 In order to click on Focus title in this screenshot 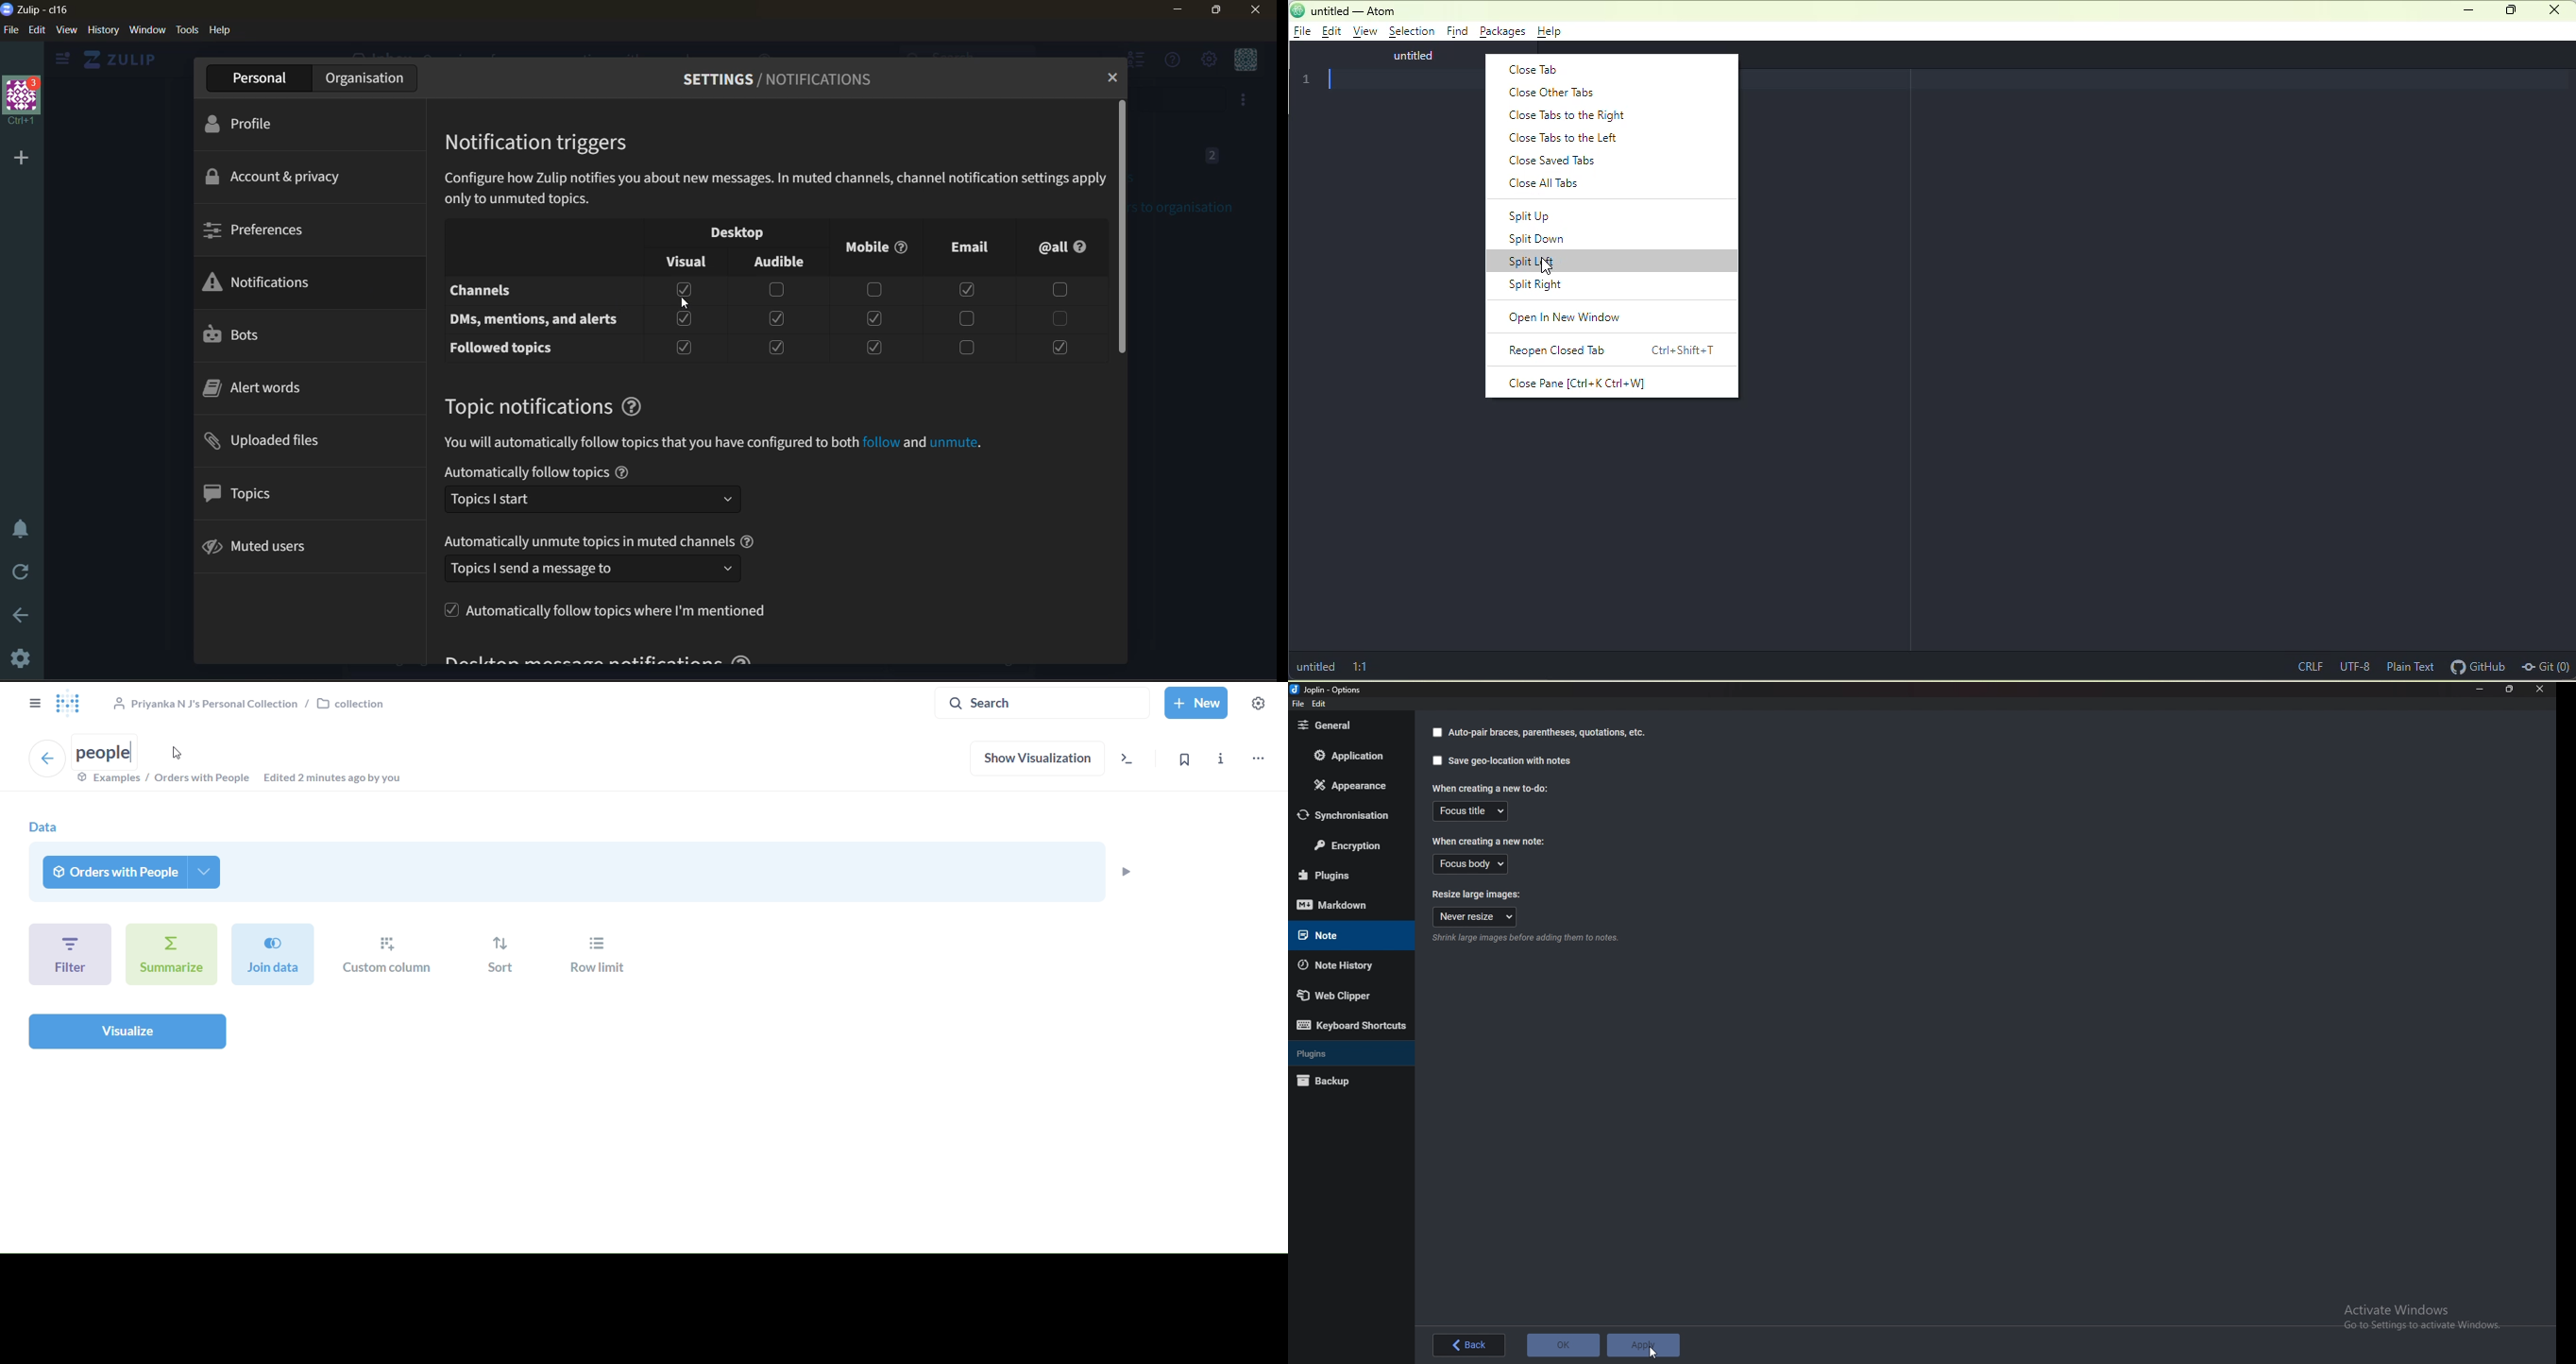, I will do `click(1470, 811)`.